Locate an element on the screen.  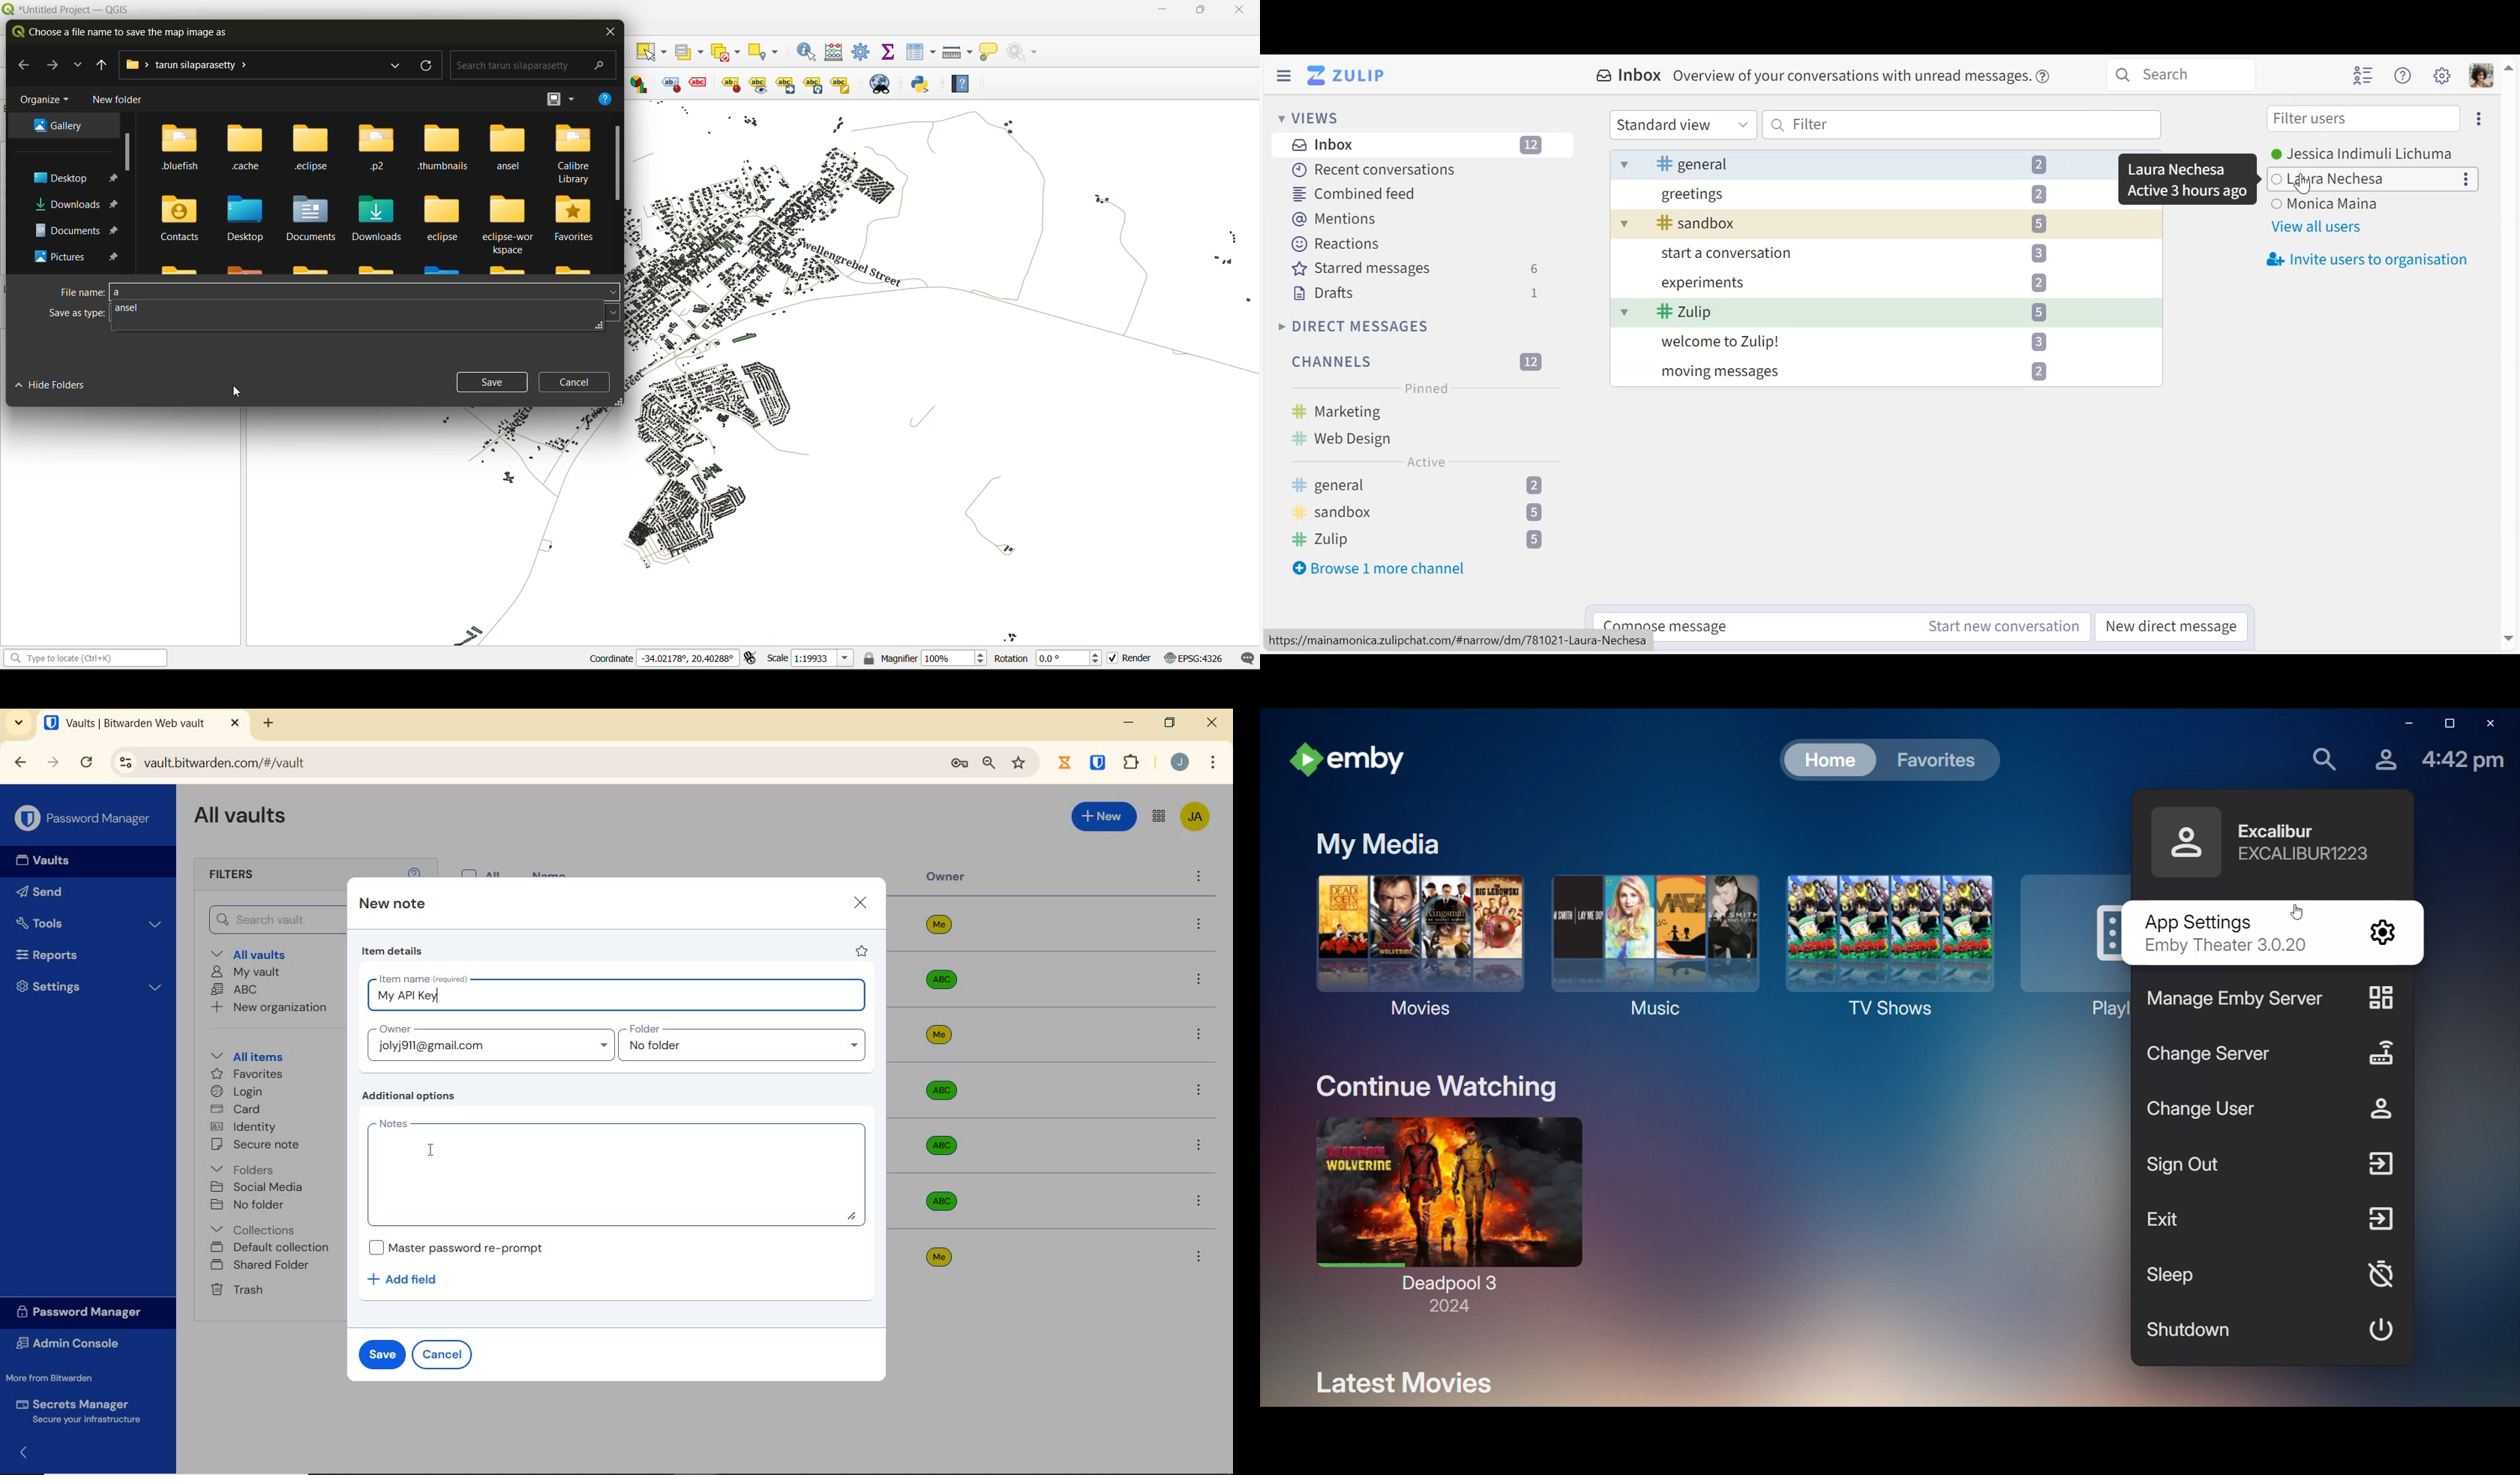
Reactions is located at coordinates (1337, 243).